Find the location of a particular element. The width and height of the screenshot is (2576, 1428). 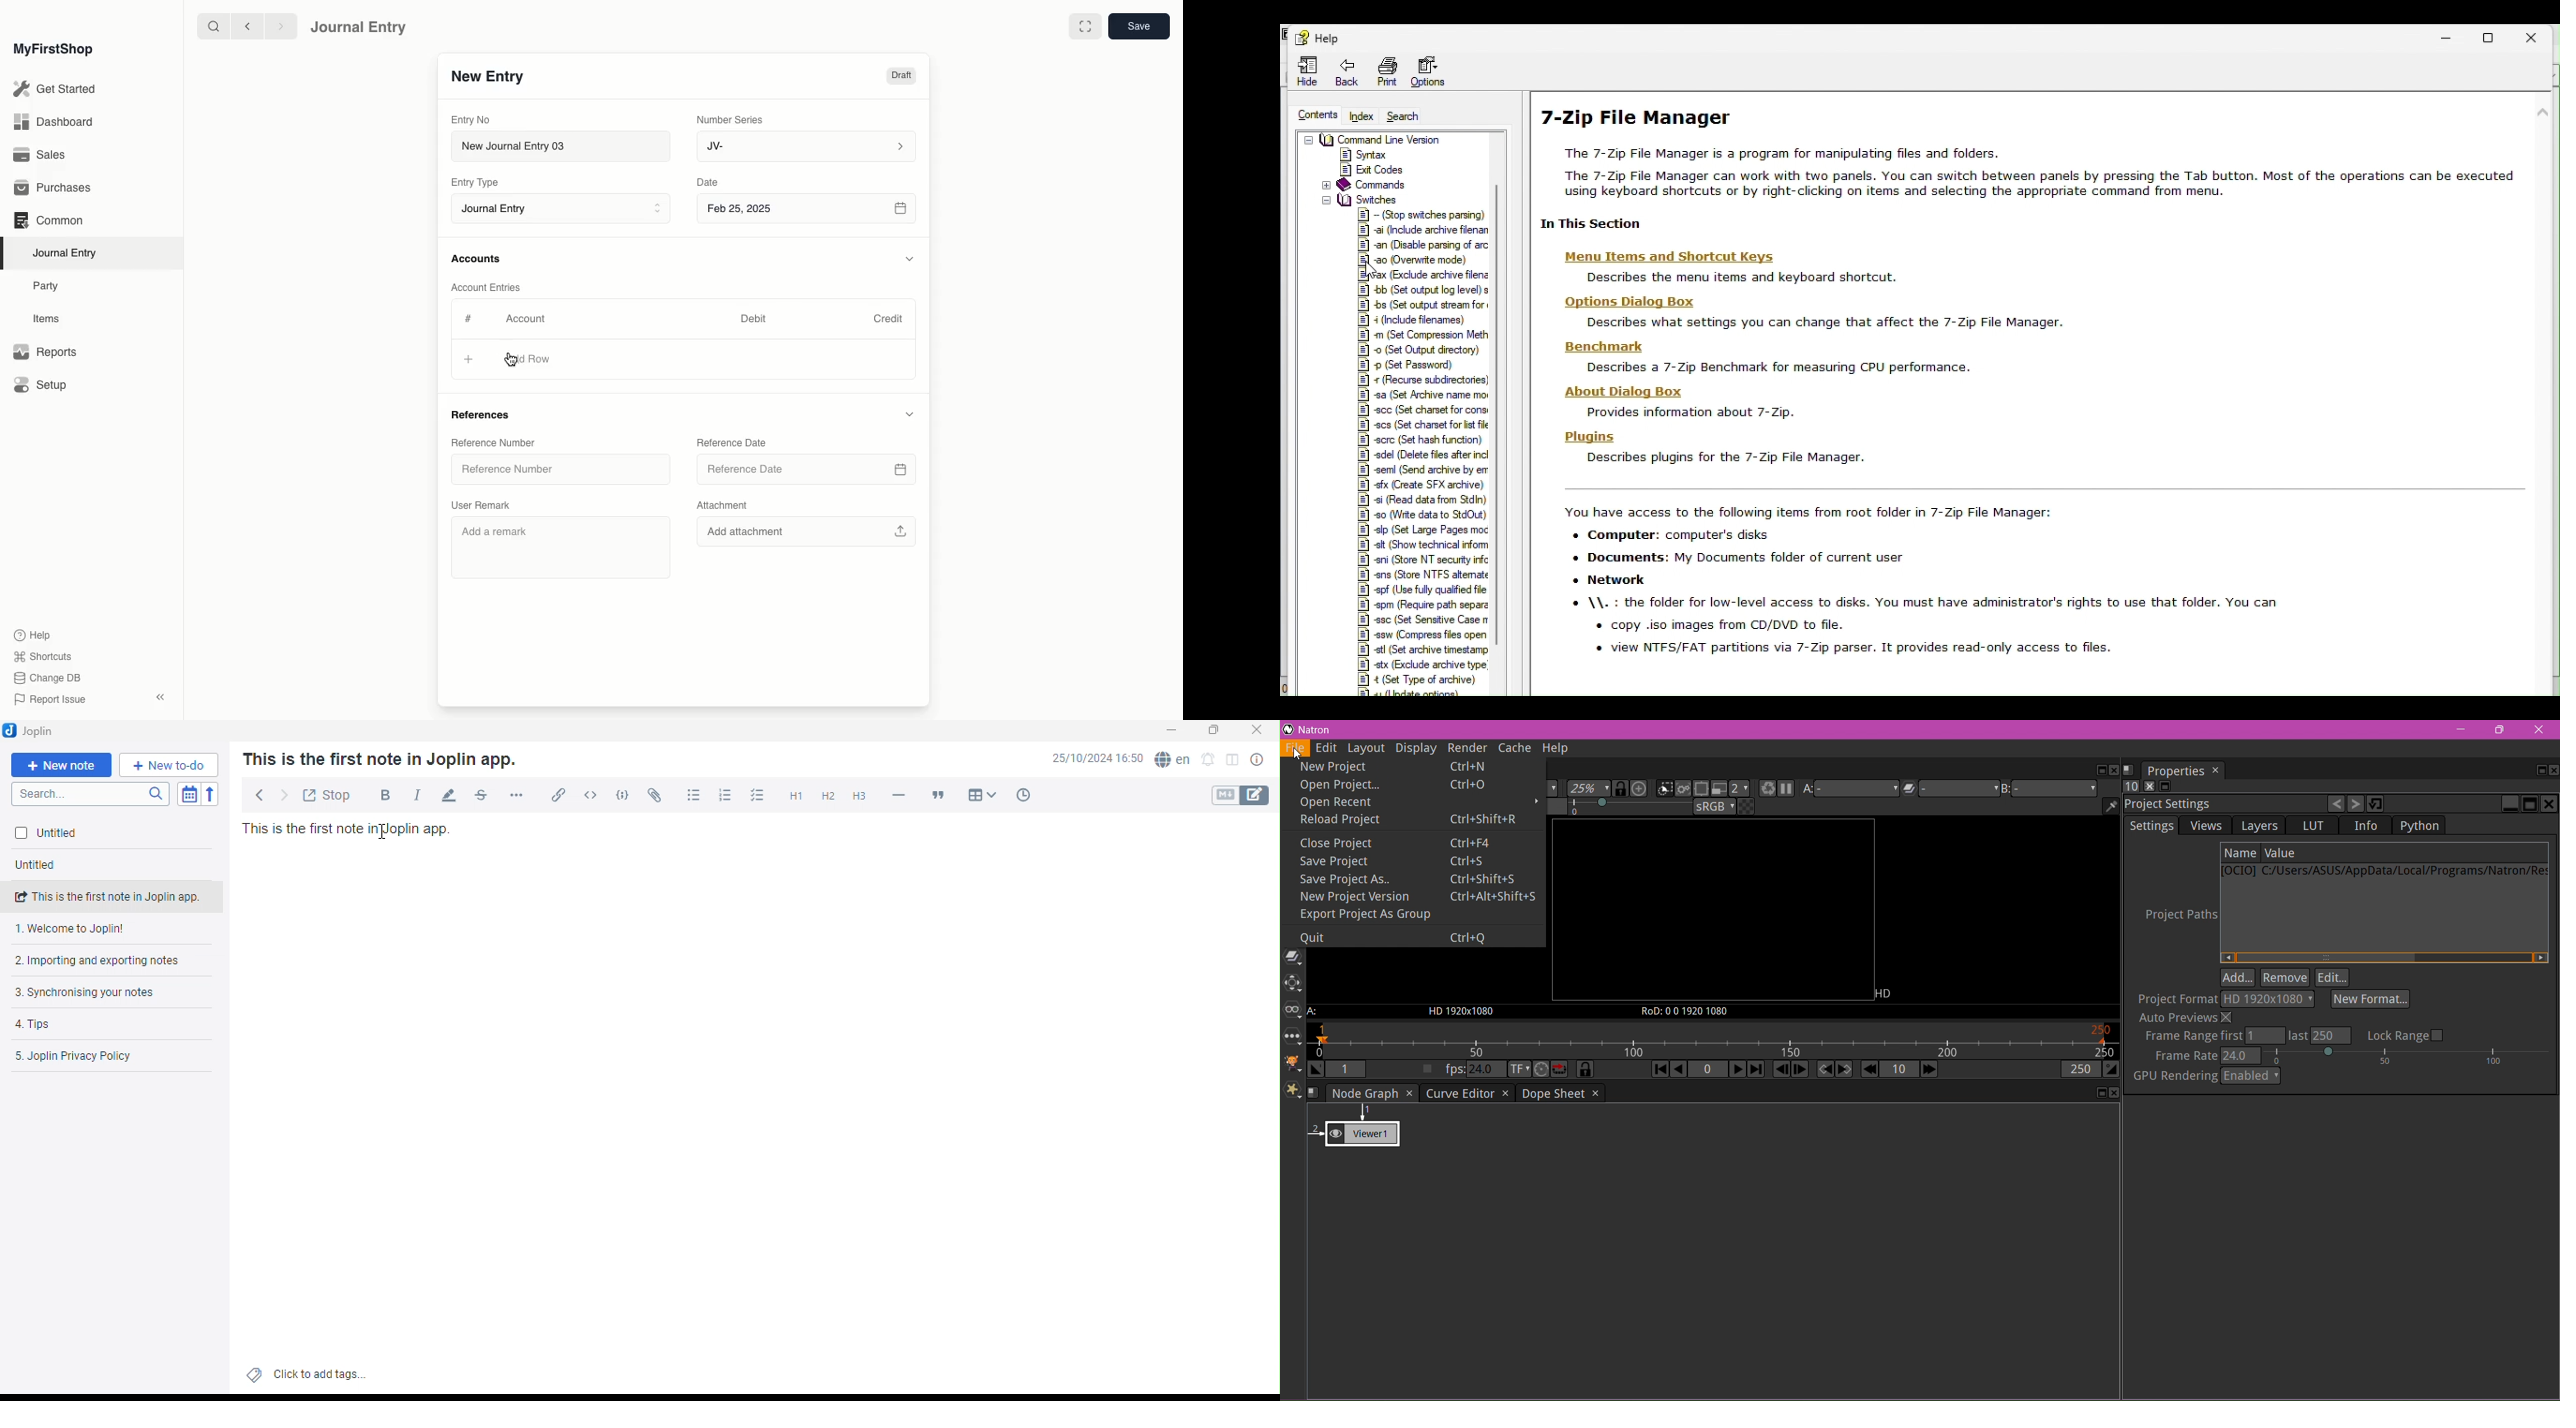

Reverse Sort order is located at coordinates (211, 795).